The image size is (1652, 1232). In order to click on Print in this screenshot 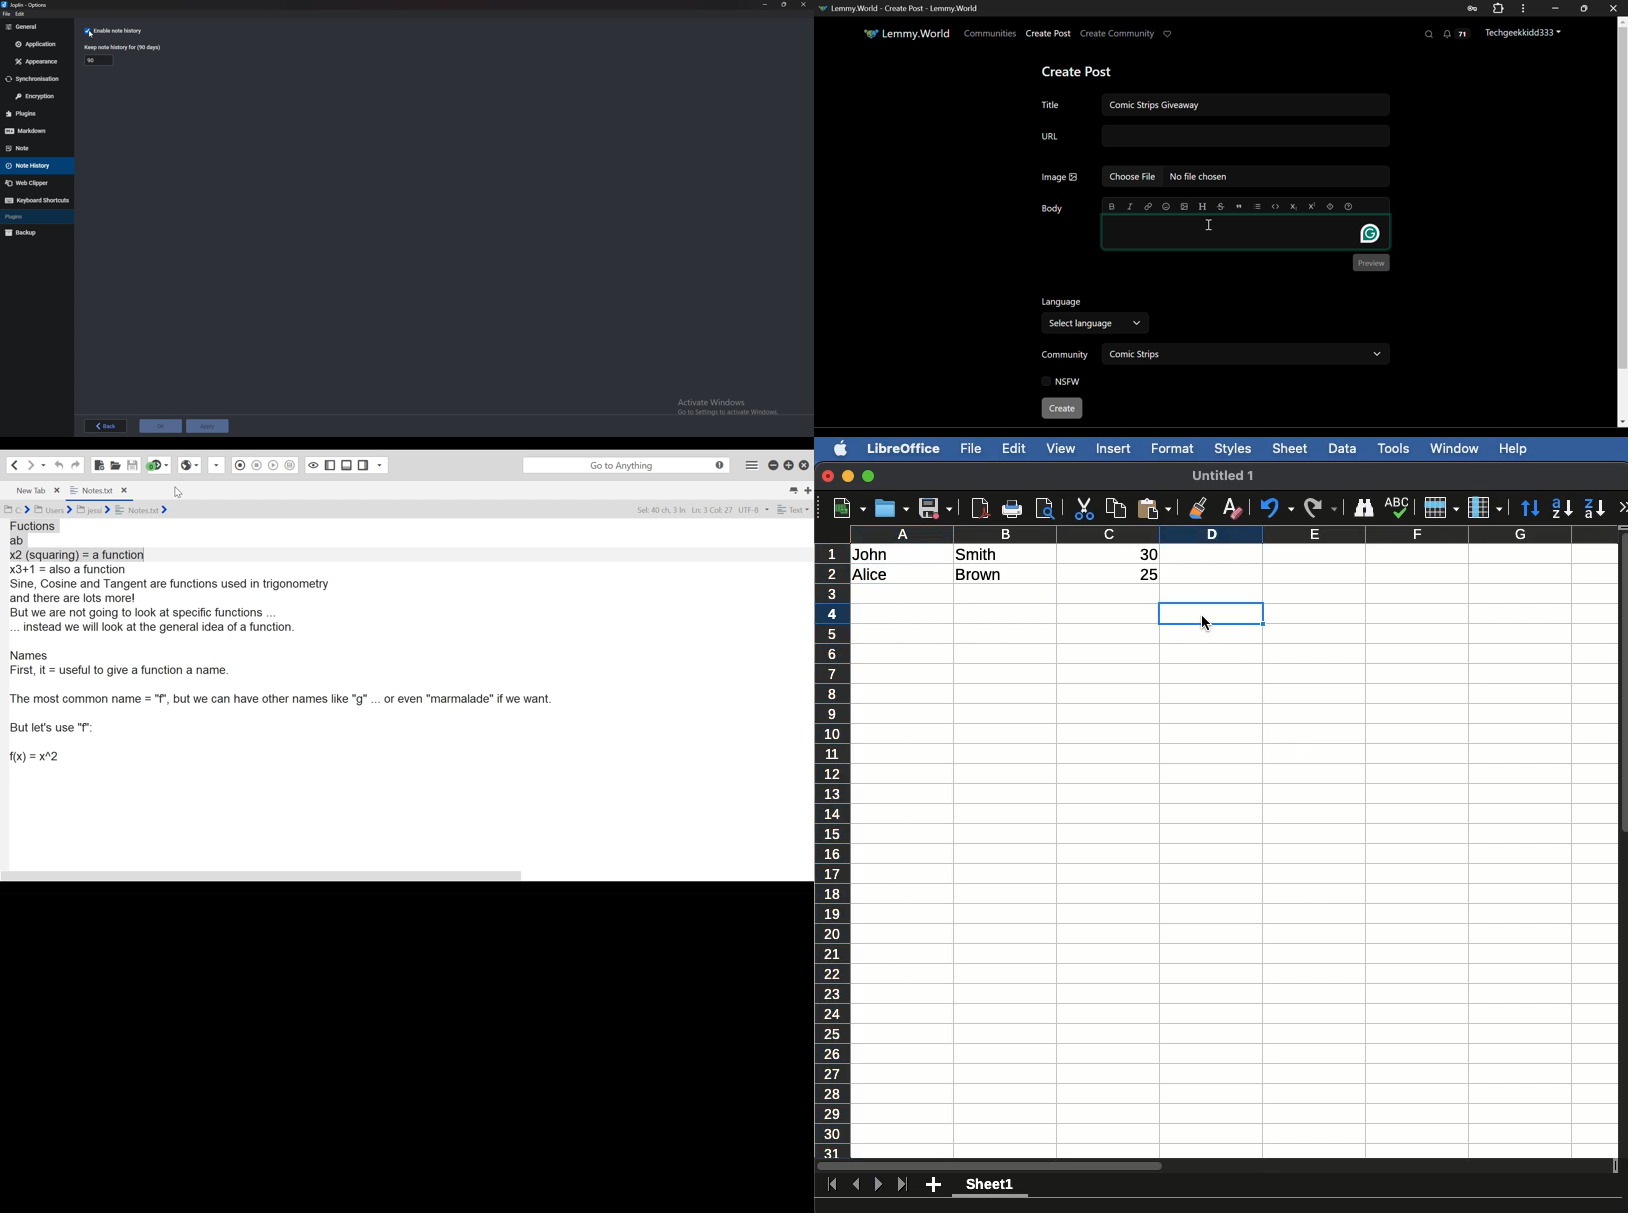, I will do `click(1011, 506)`.